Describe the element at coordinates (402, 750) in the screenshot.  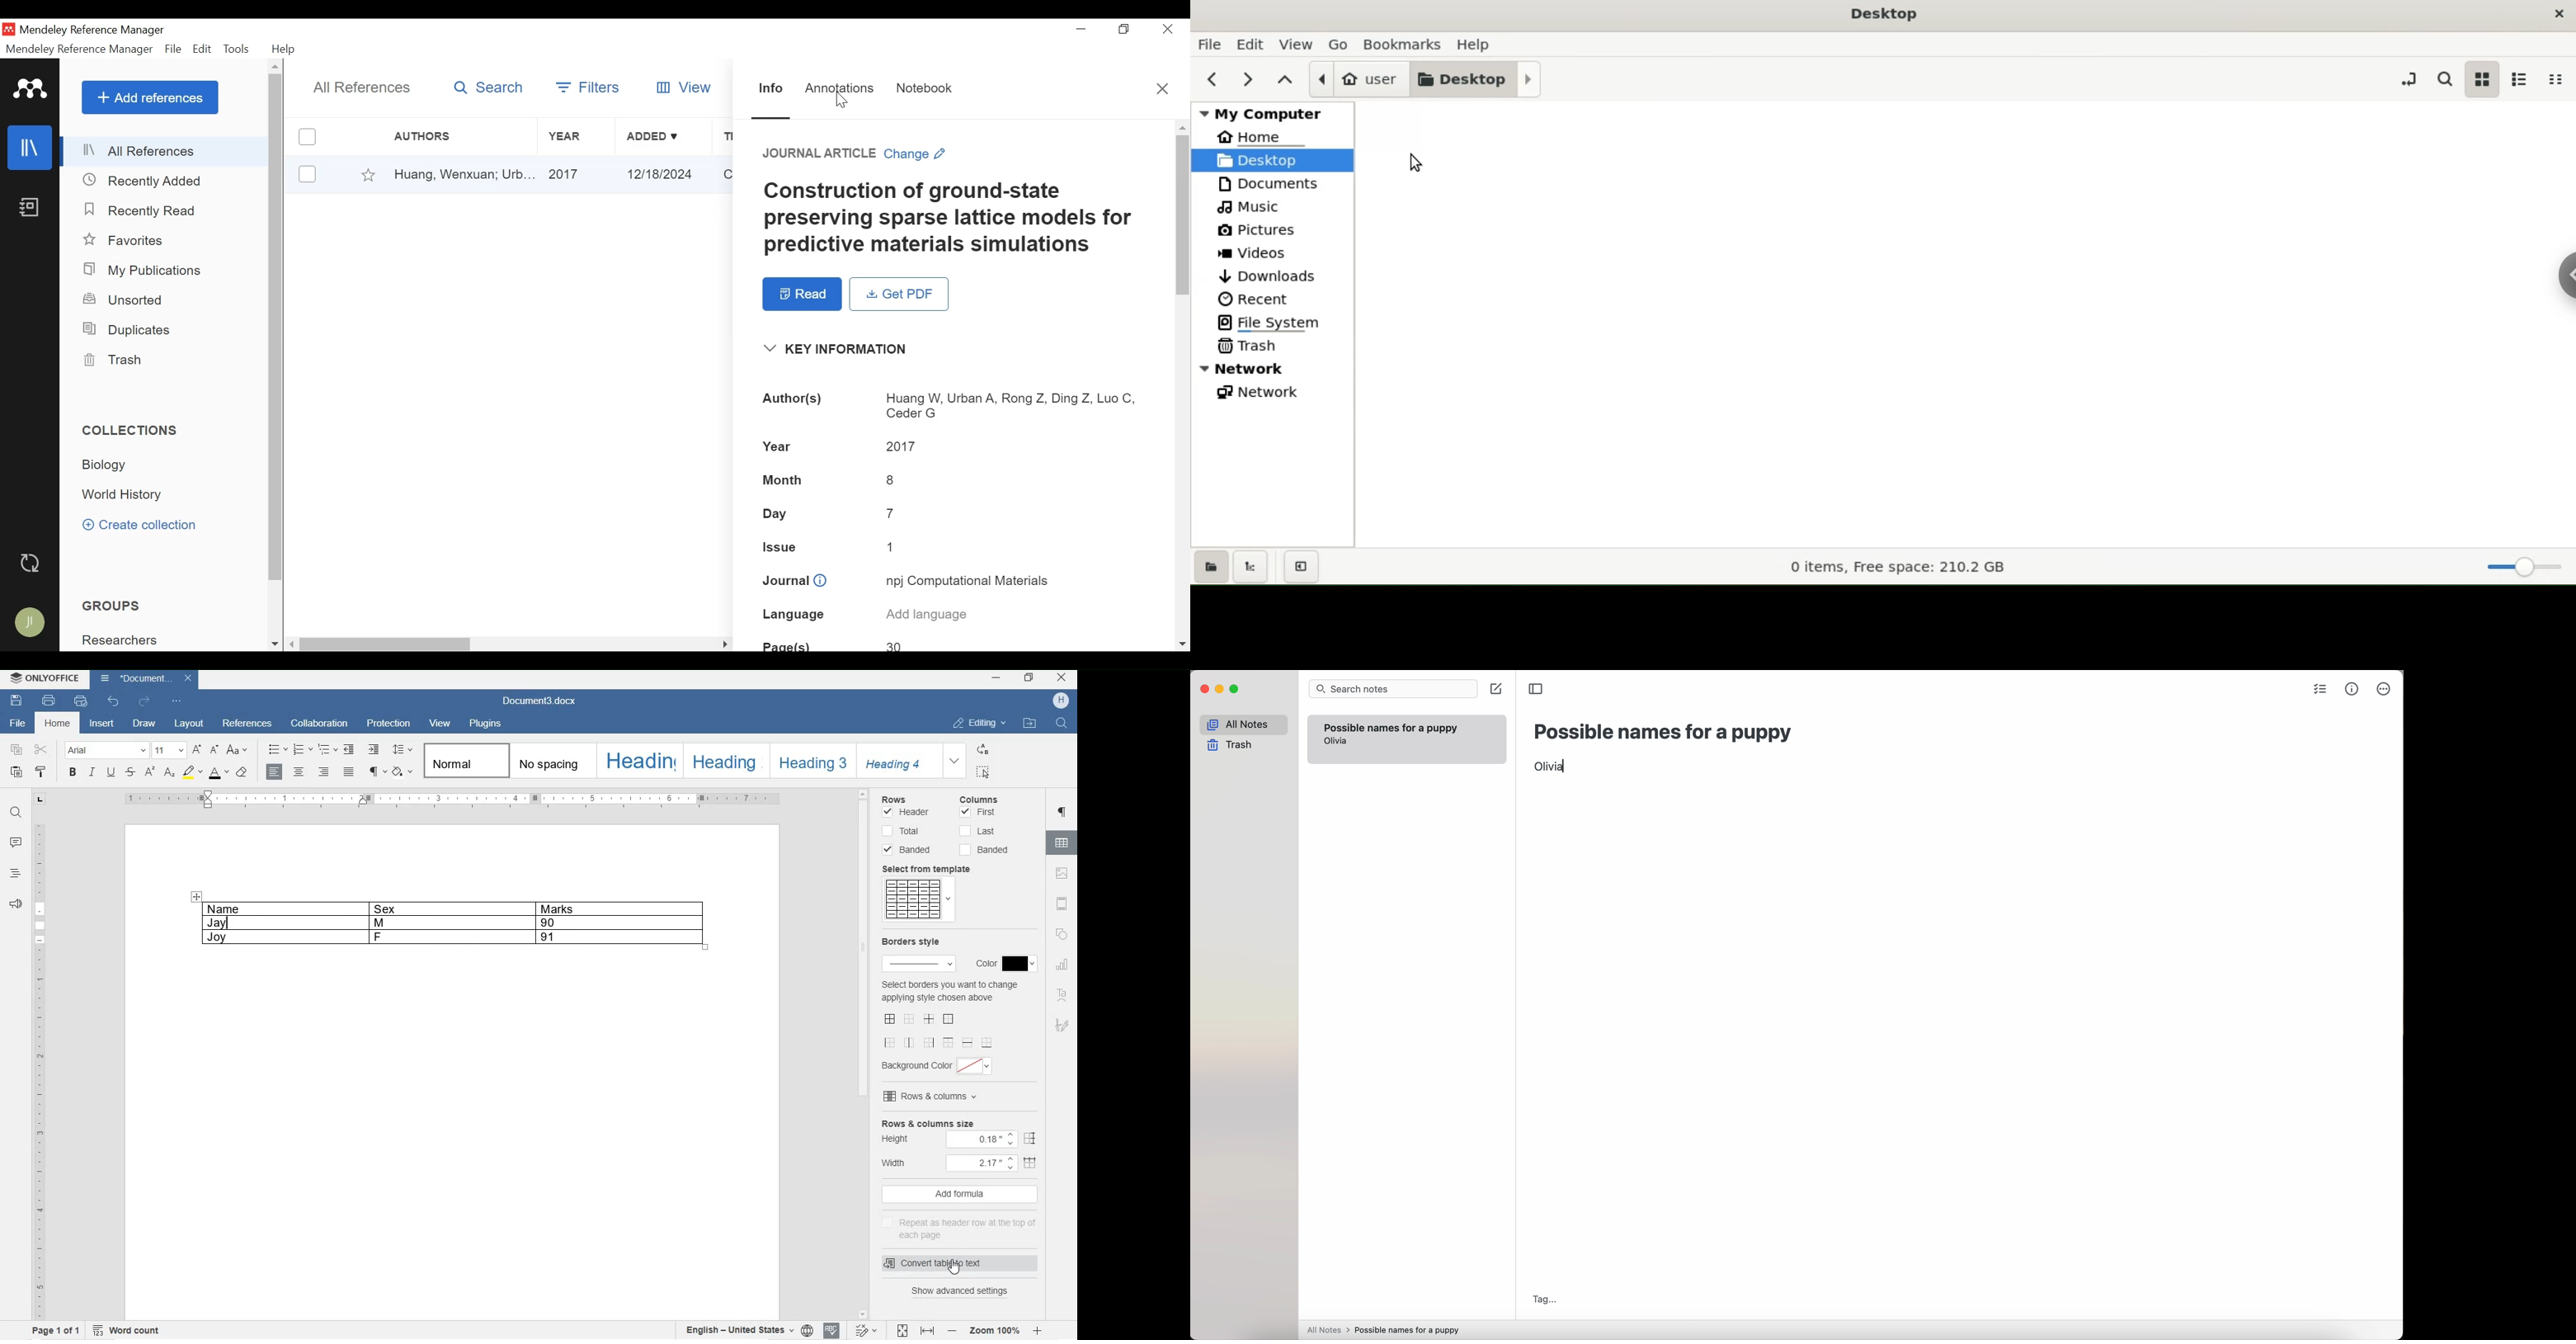
I see `PARAGRAPH LINE SPACING` at that location.